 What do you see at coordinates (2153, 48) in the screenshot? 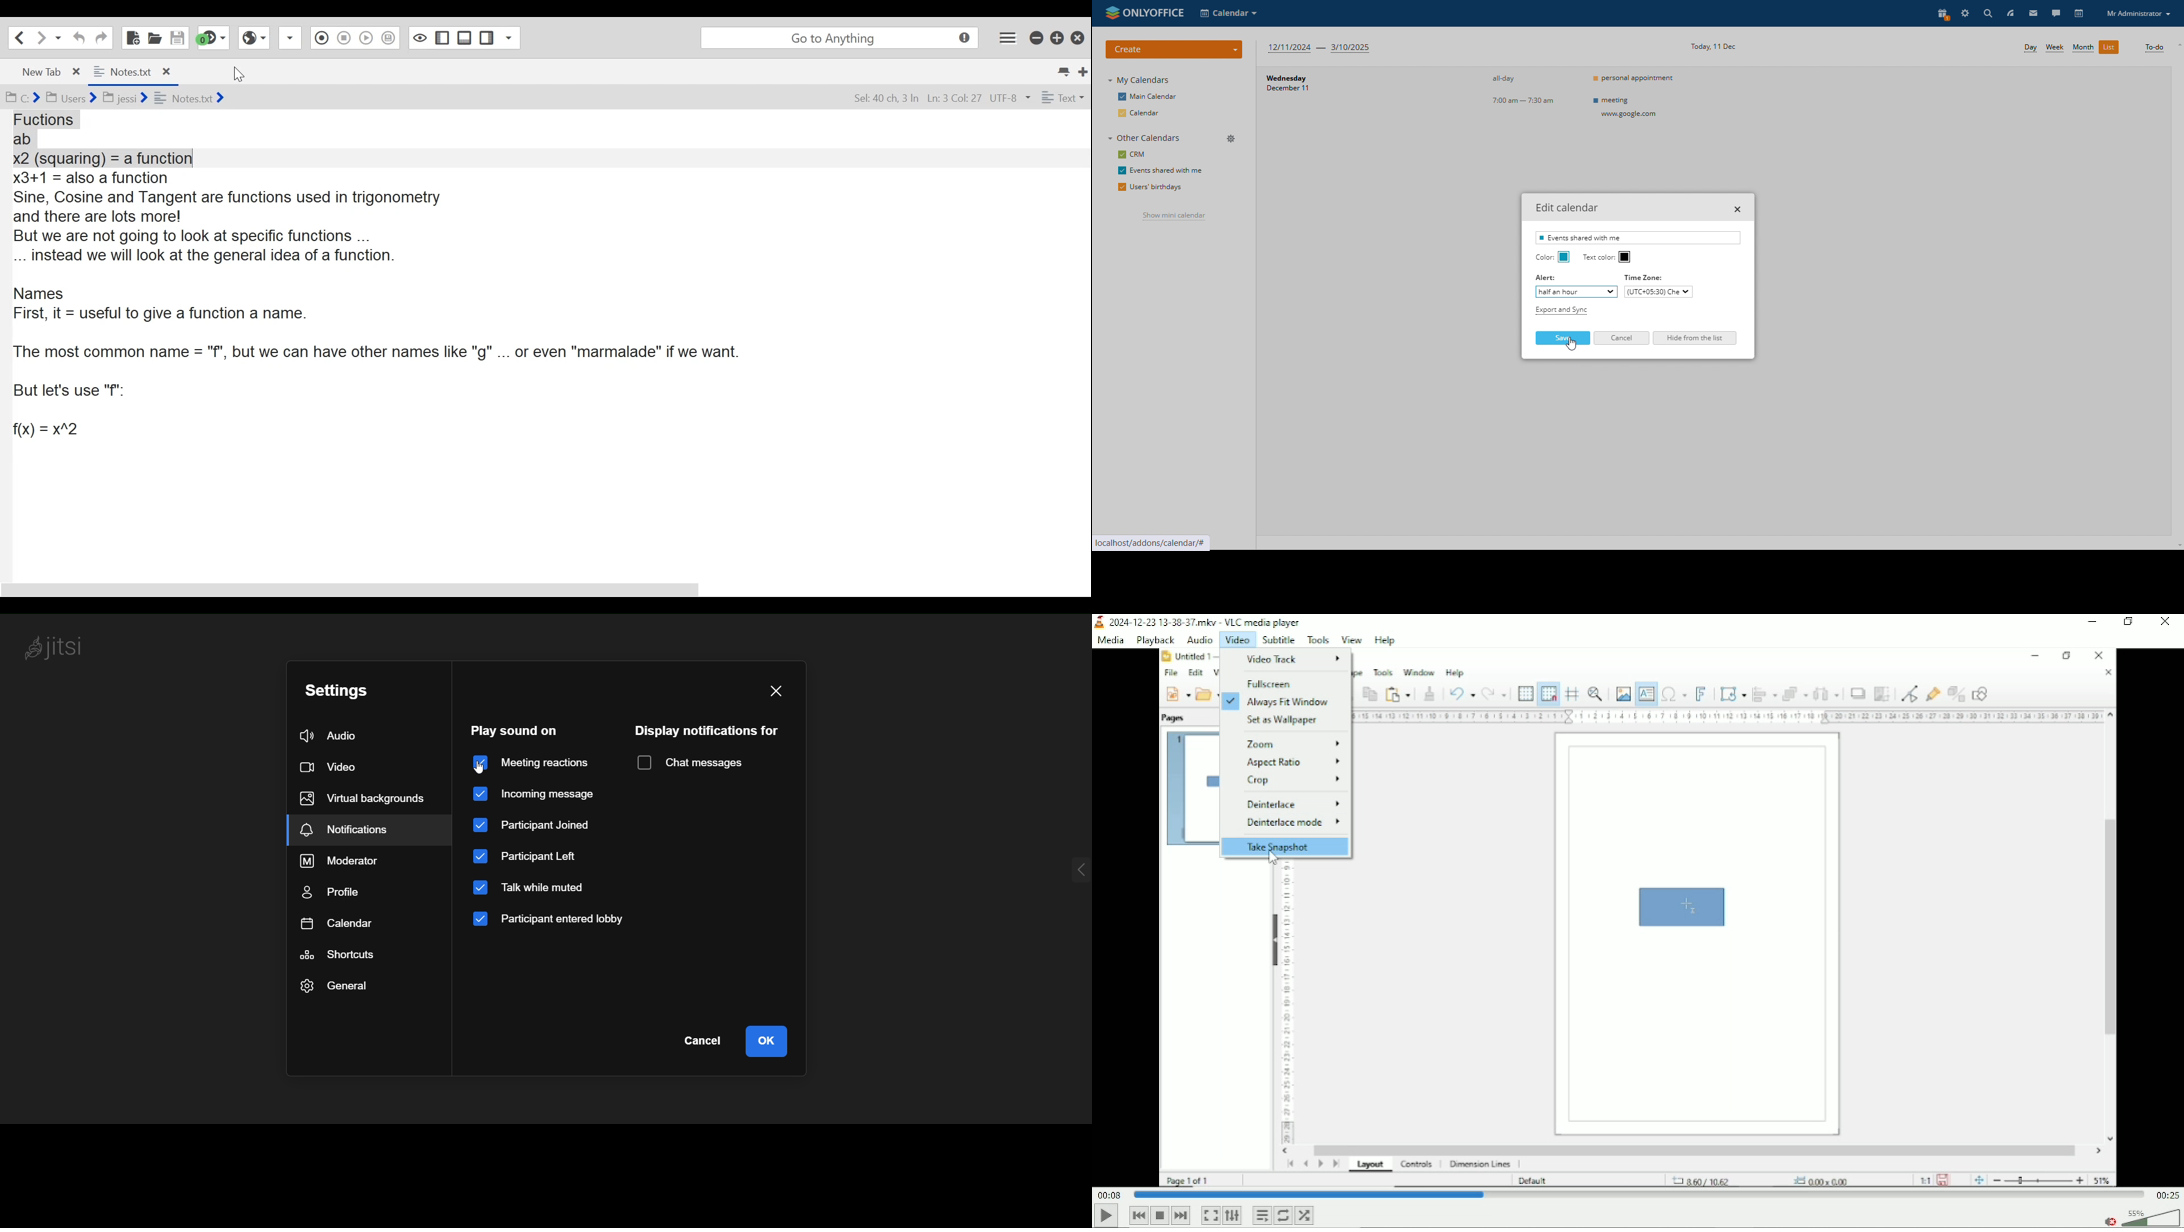
I see `to-do` at bounding box center [2153, 48].